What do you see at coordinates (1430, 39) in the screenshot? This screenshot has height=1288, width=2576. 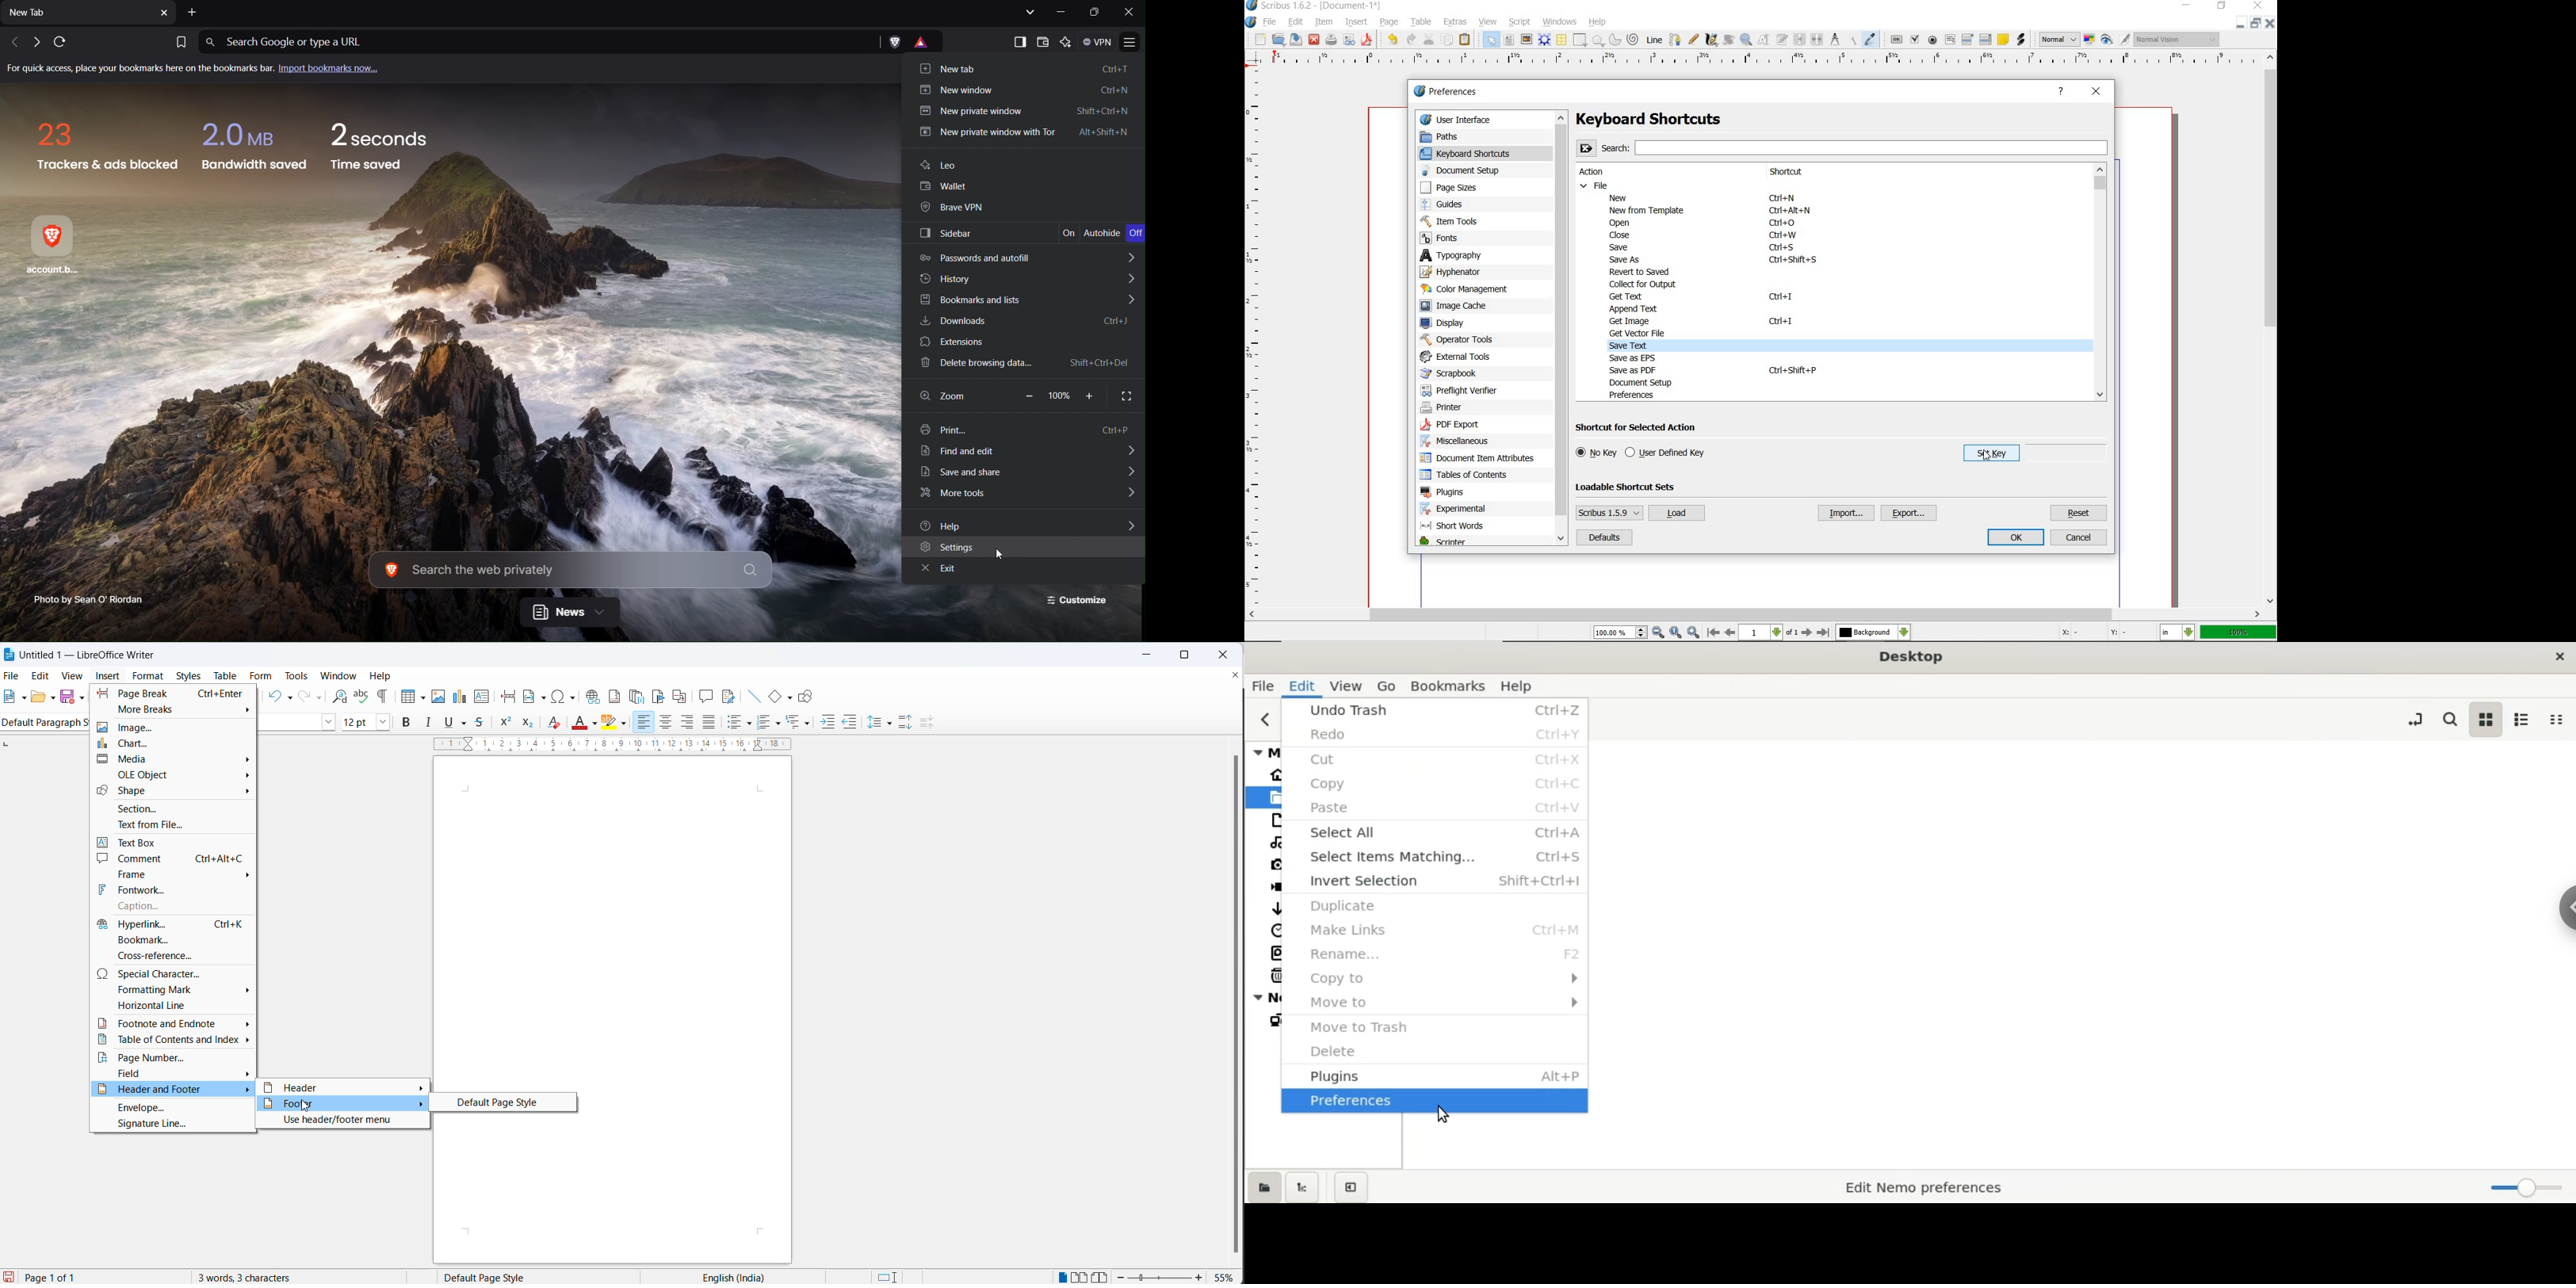 I see `cut` at bounding box center [1430, 39].